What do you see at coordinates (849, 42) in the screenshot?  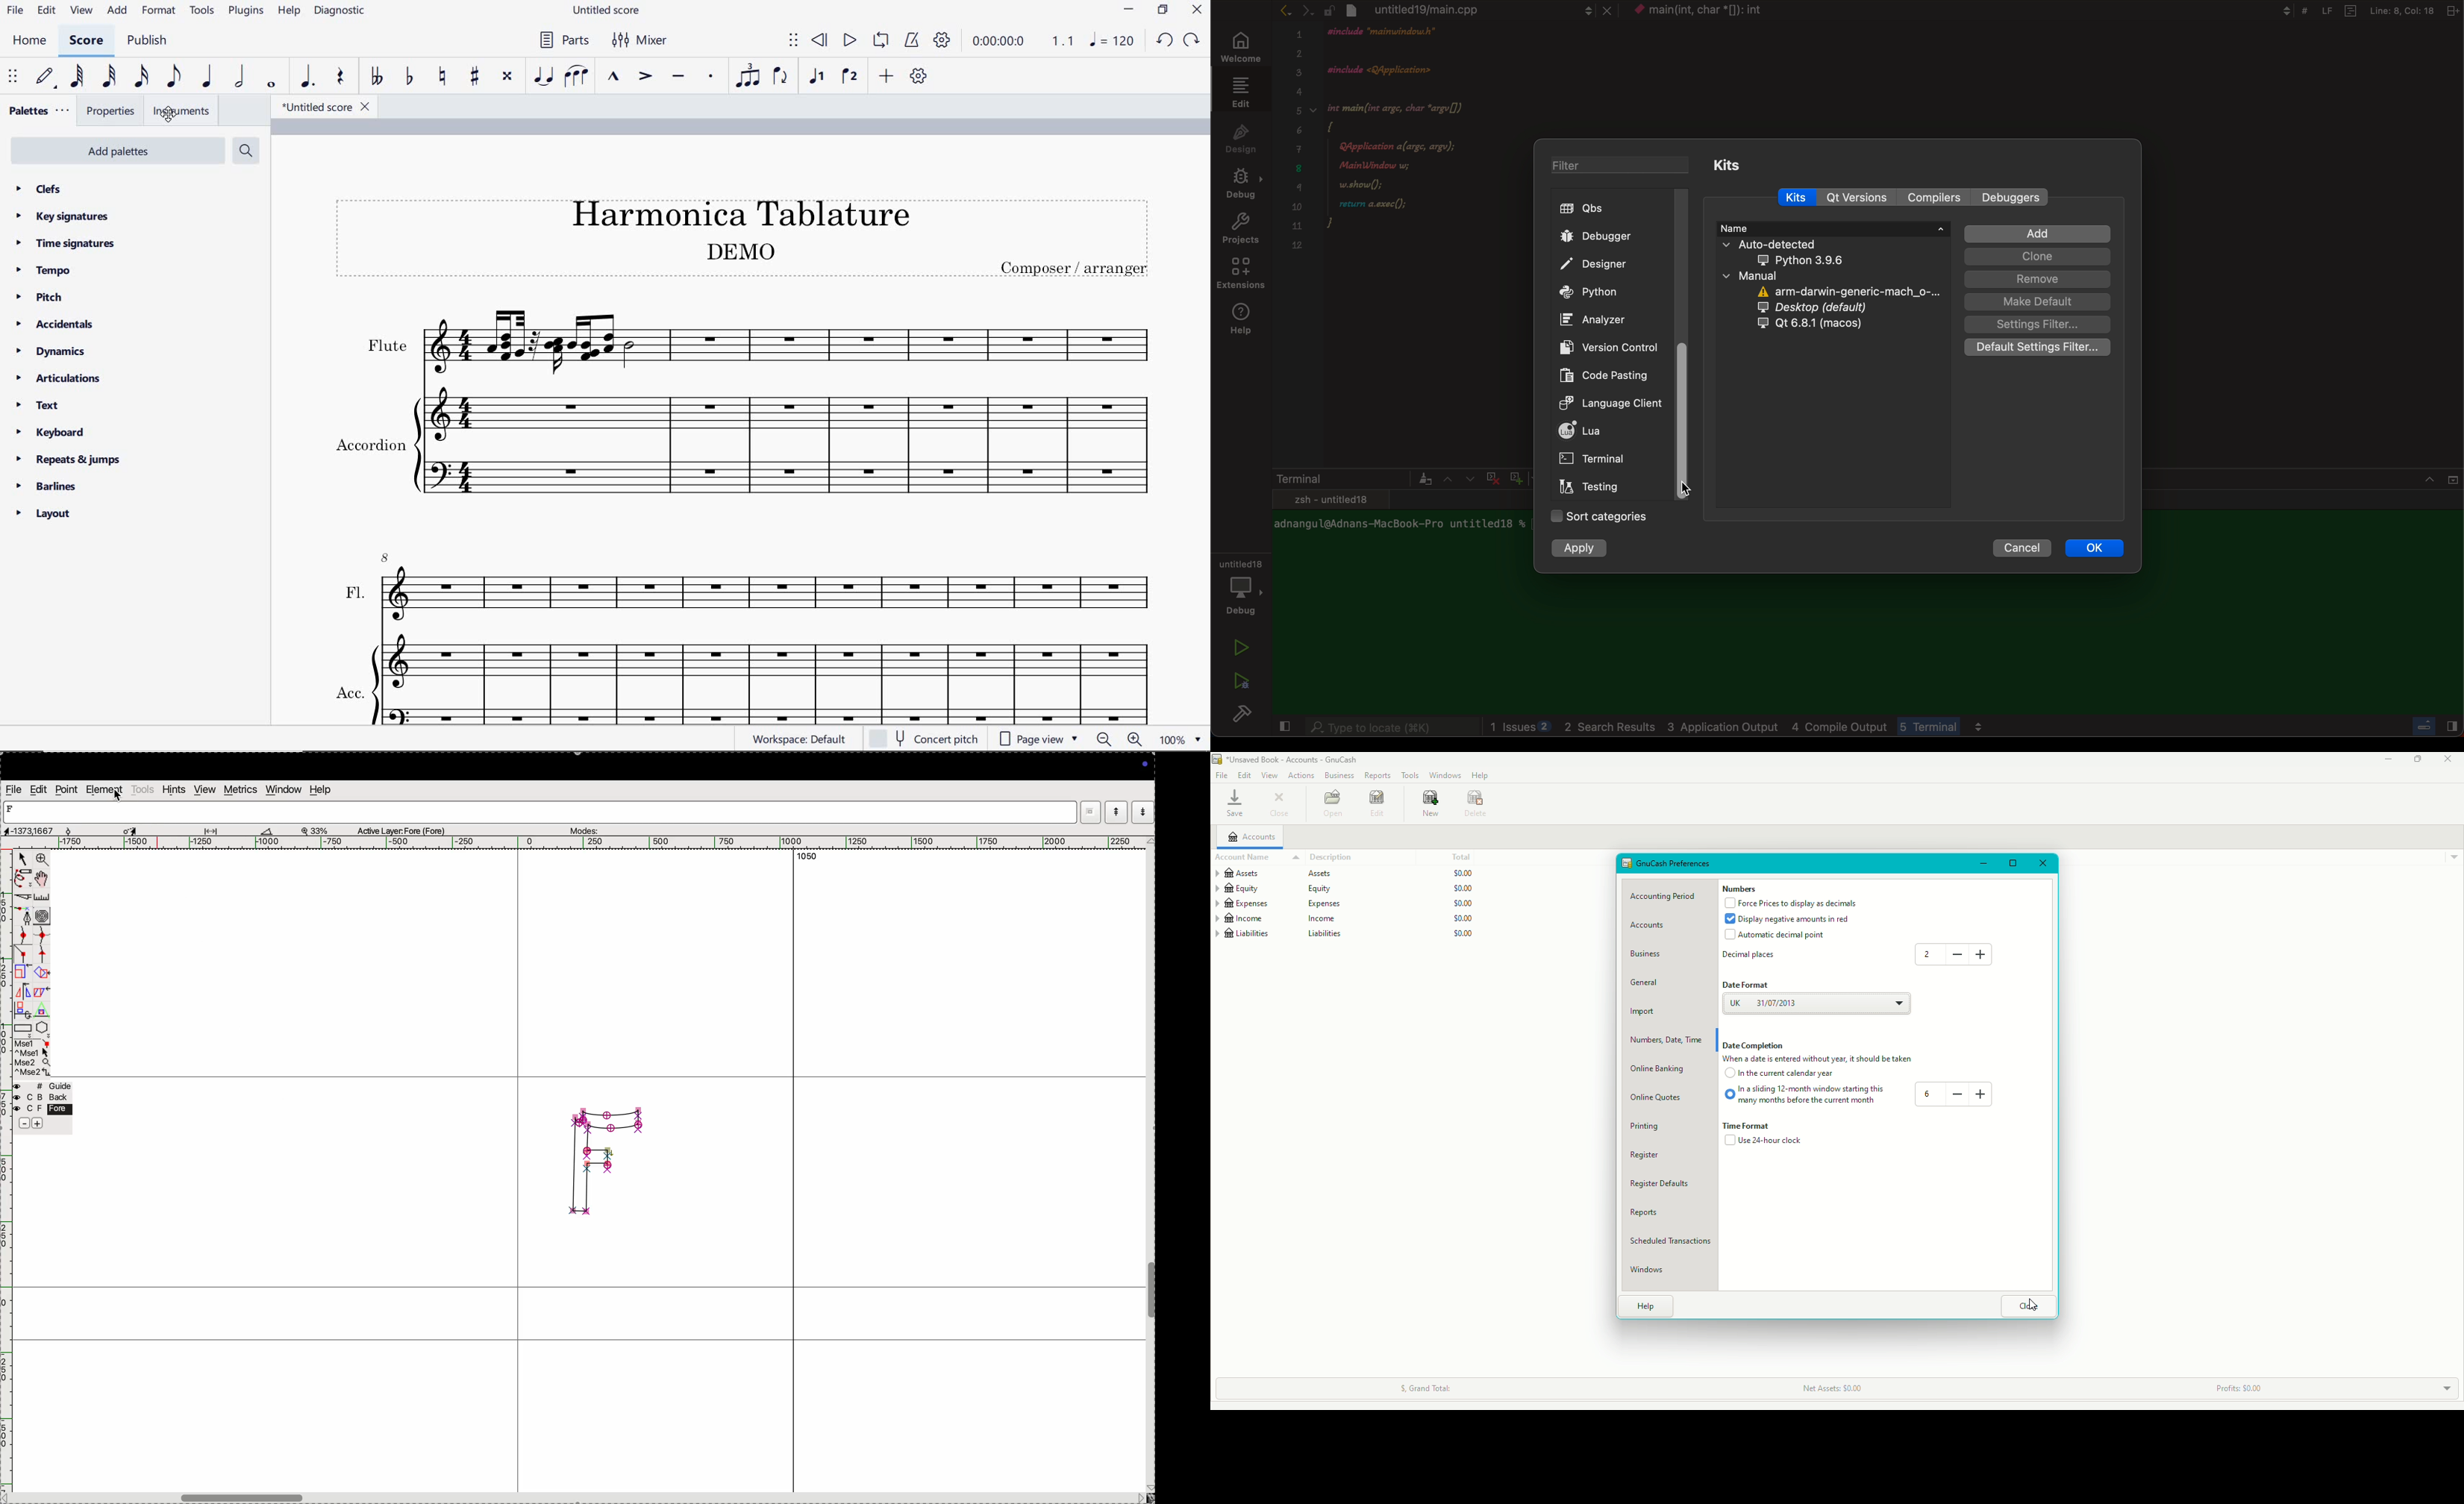 I see `play` at bounding box center [849, 42].